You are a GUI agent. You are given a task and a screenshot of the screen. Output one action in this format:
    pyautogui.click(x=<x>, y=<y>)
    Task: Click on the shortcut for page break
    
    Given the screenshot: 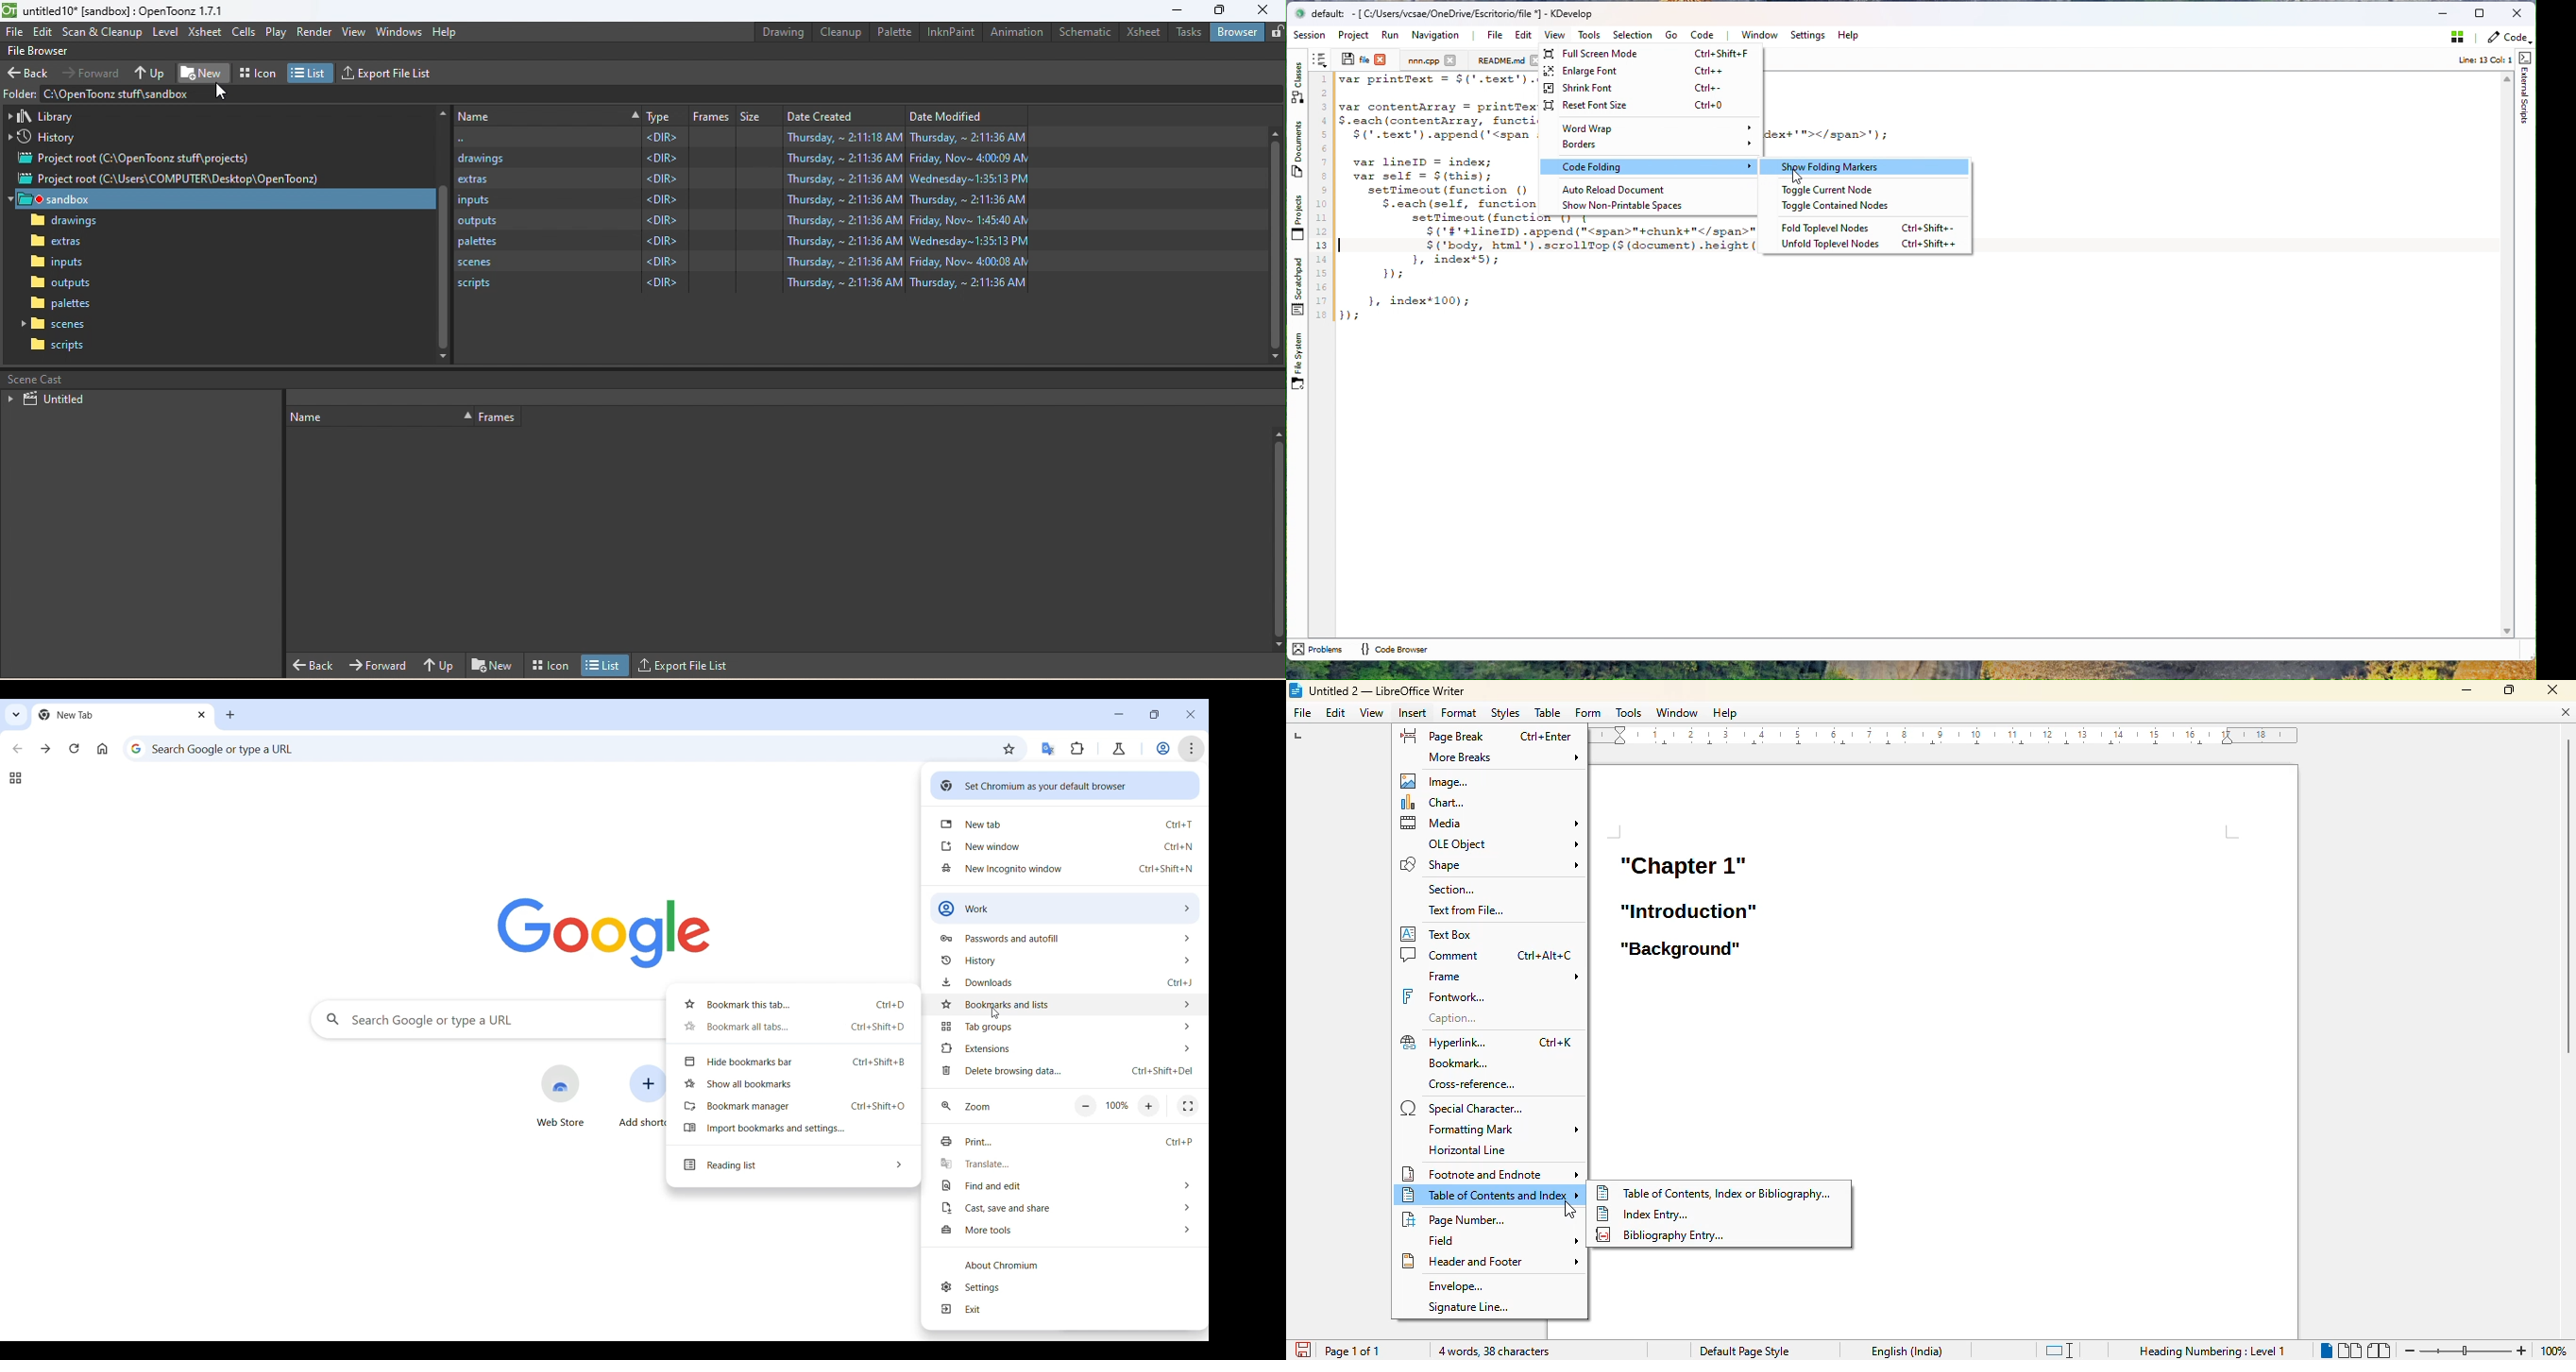 What is the action you would take?
    pyautogui.click(x=1545, y=737)
    